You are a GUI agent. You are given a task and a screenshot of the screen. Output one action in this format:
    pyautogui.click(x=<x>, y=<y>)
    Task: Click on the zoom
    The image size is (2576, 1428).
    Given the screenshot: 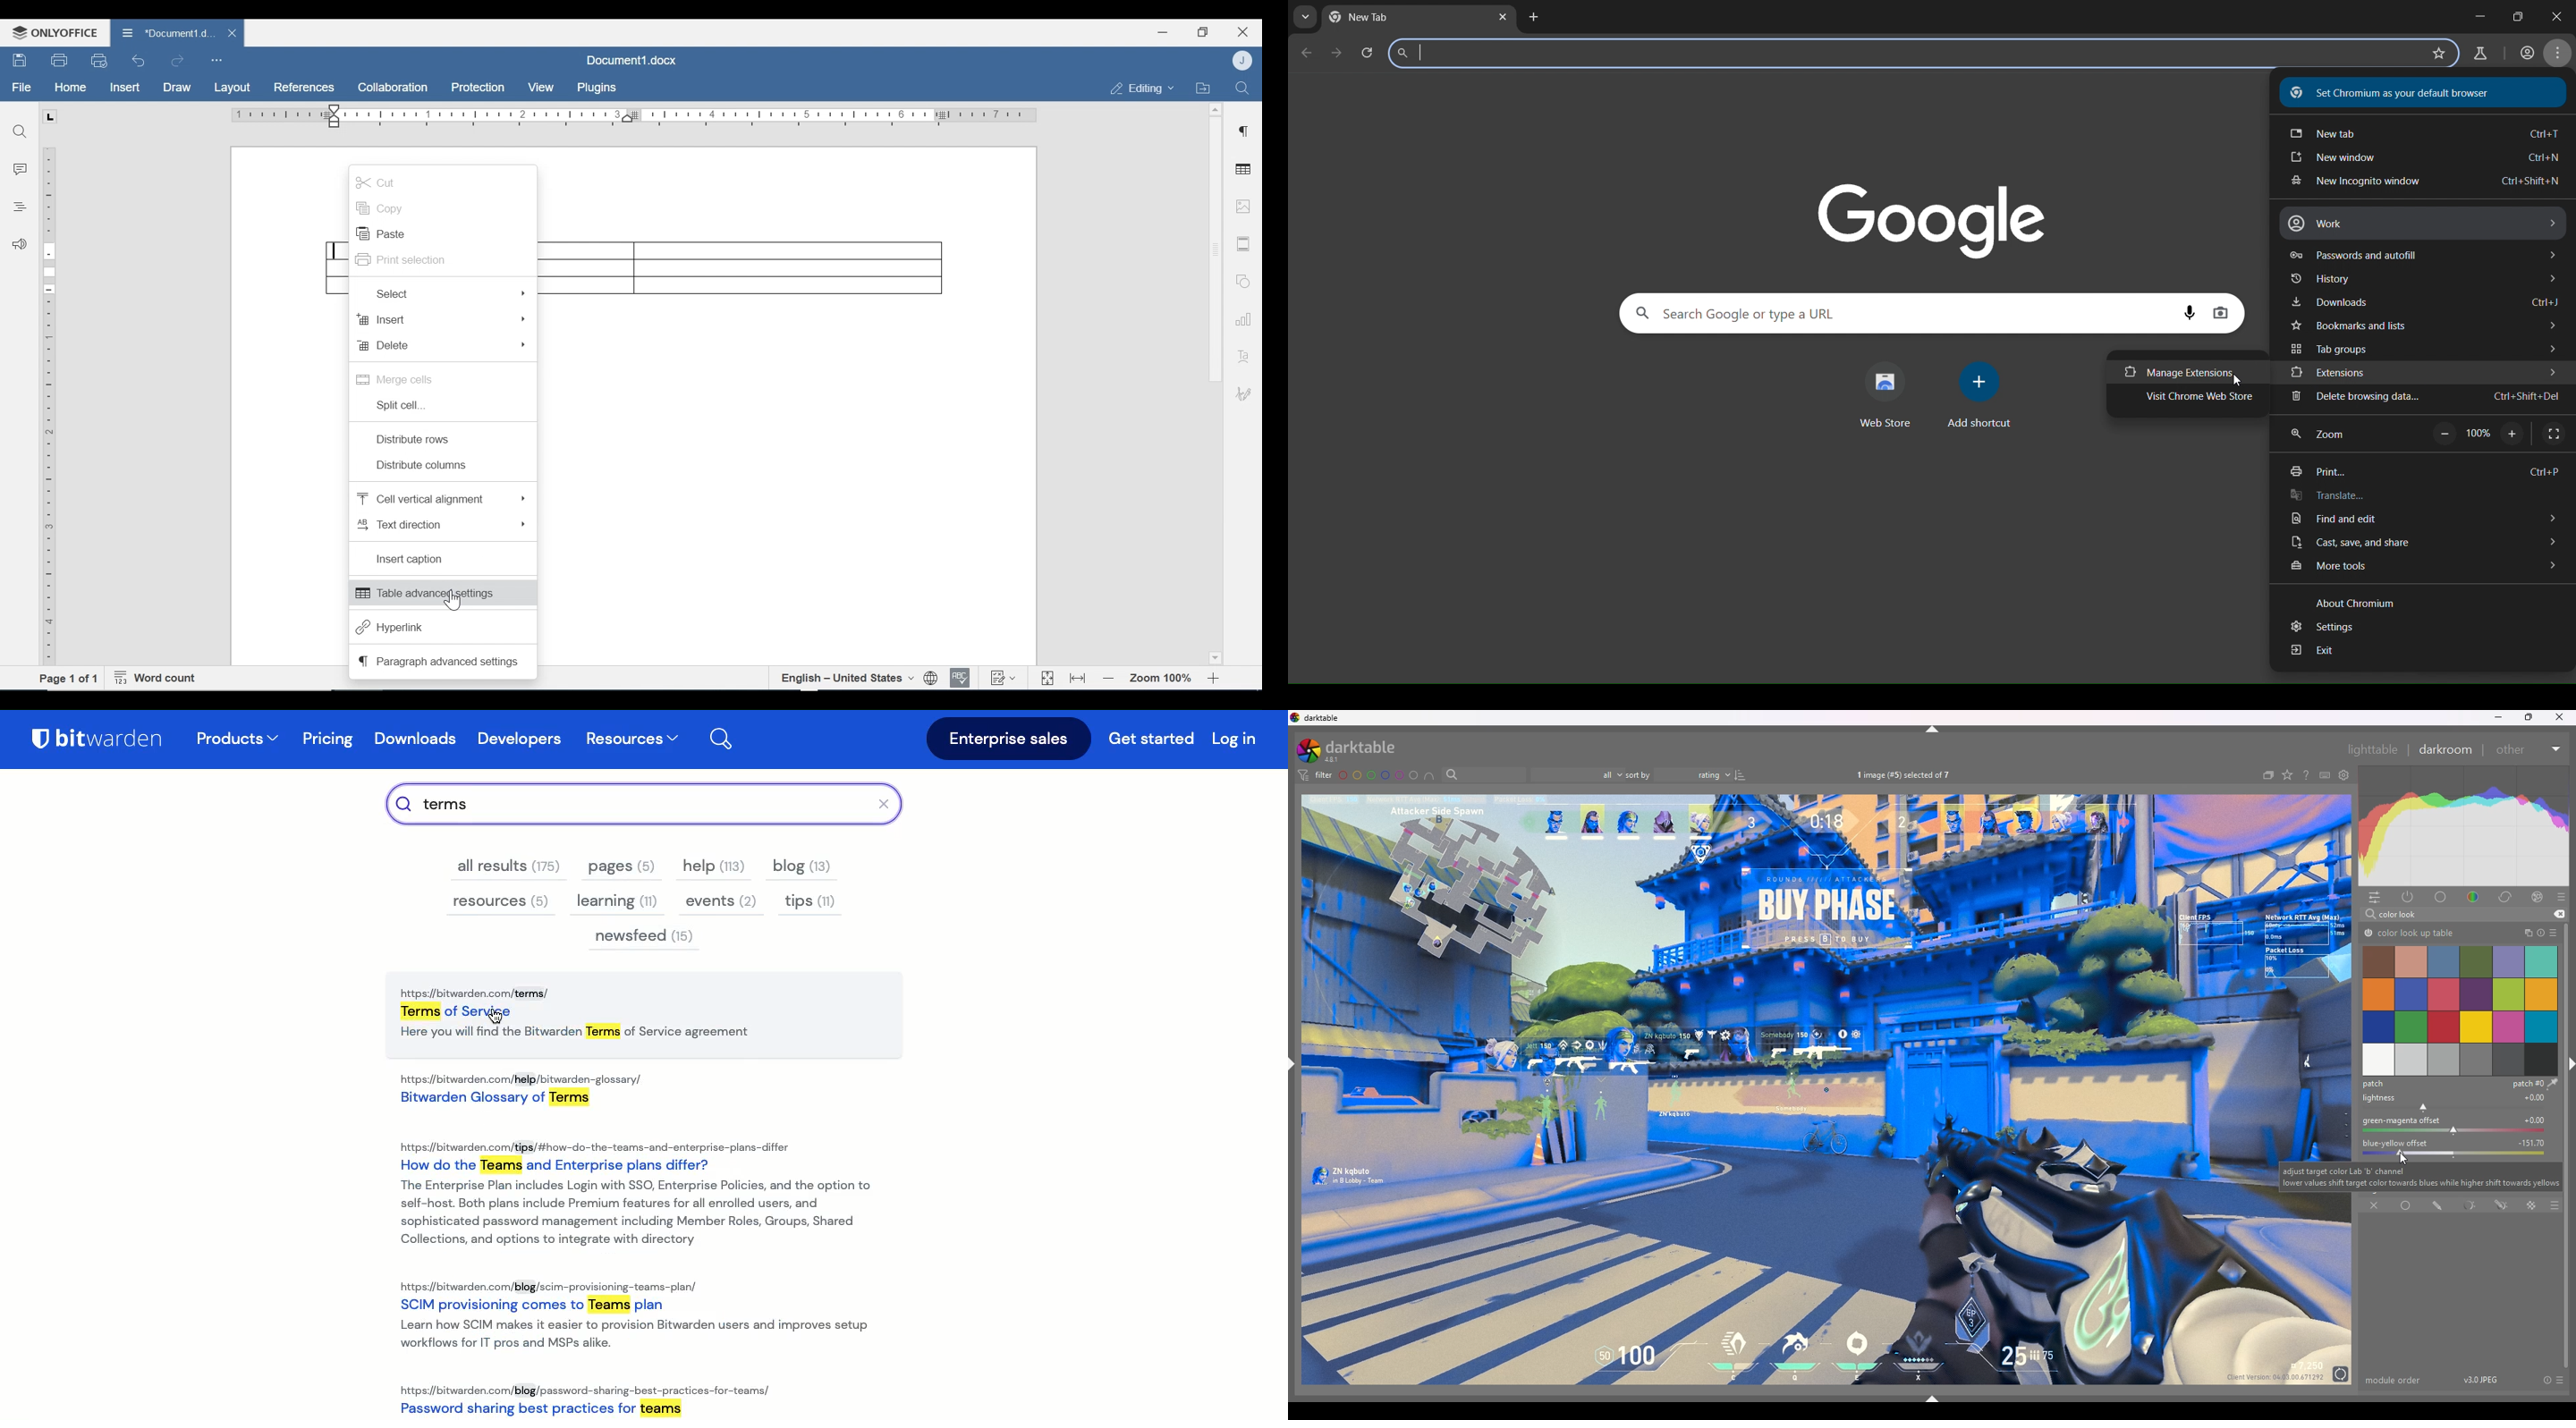 What is the action you would take?
    pyautogui.click(x=2325, y=435)
    